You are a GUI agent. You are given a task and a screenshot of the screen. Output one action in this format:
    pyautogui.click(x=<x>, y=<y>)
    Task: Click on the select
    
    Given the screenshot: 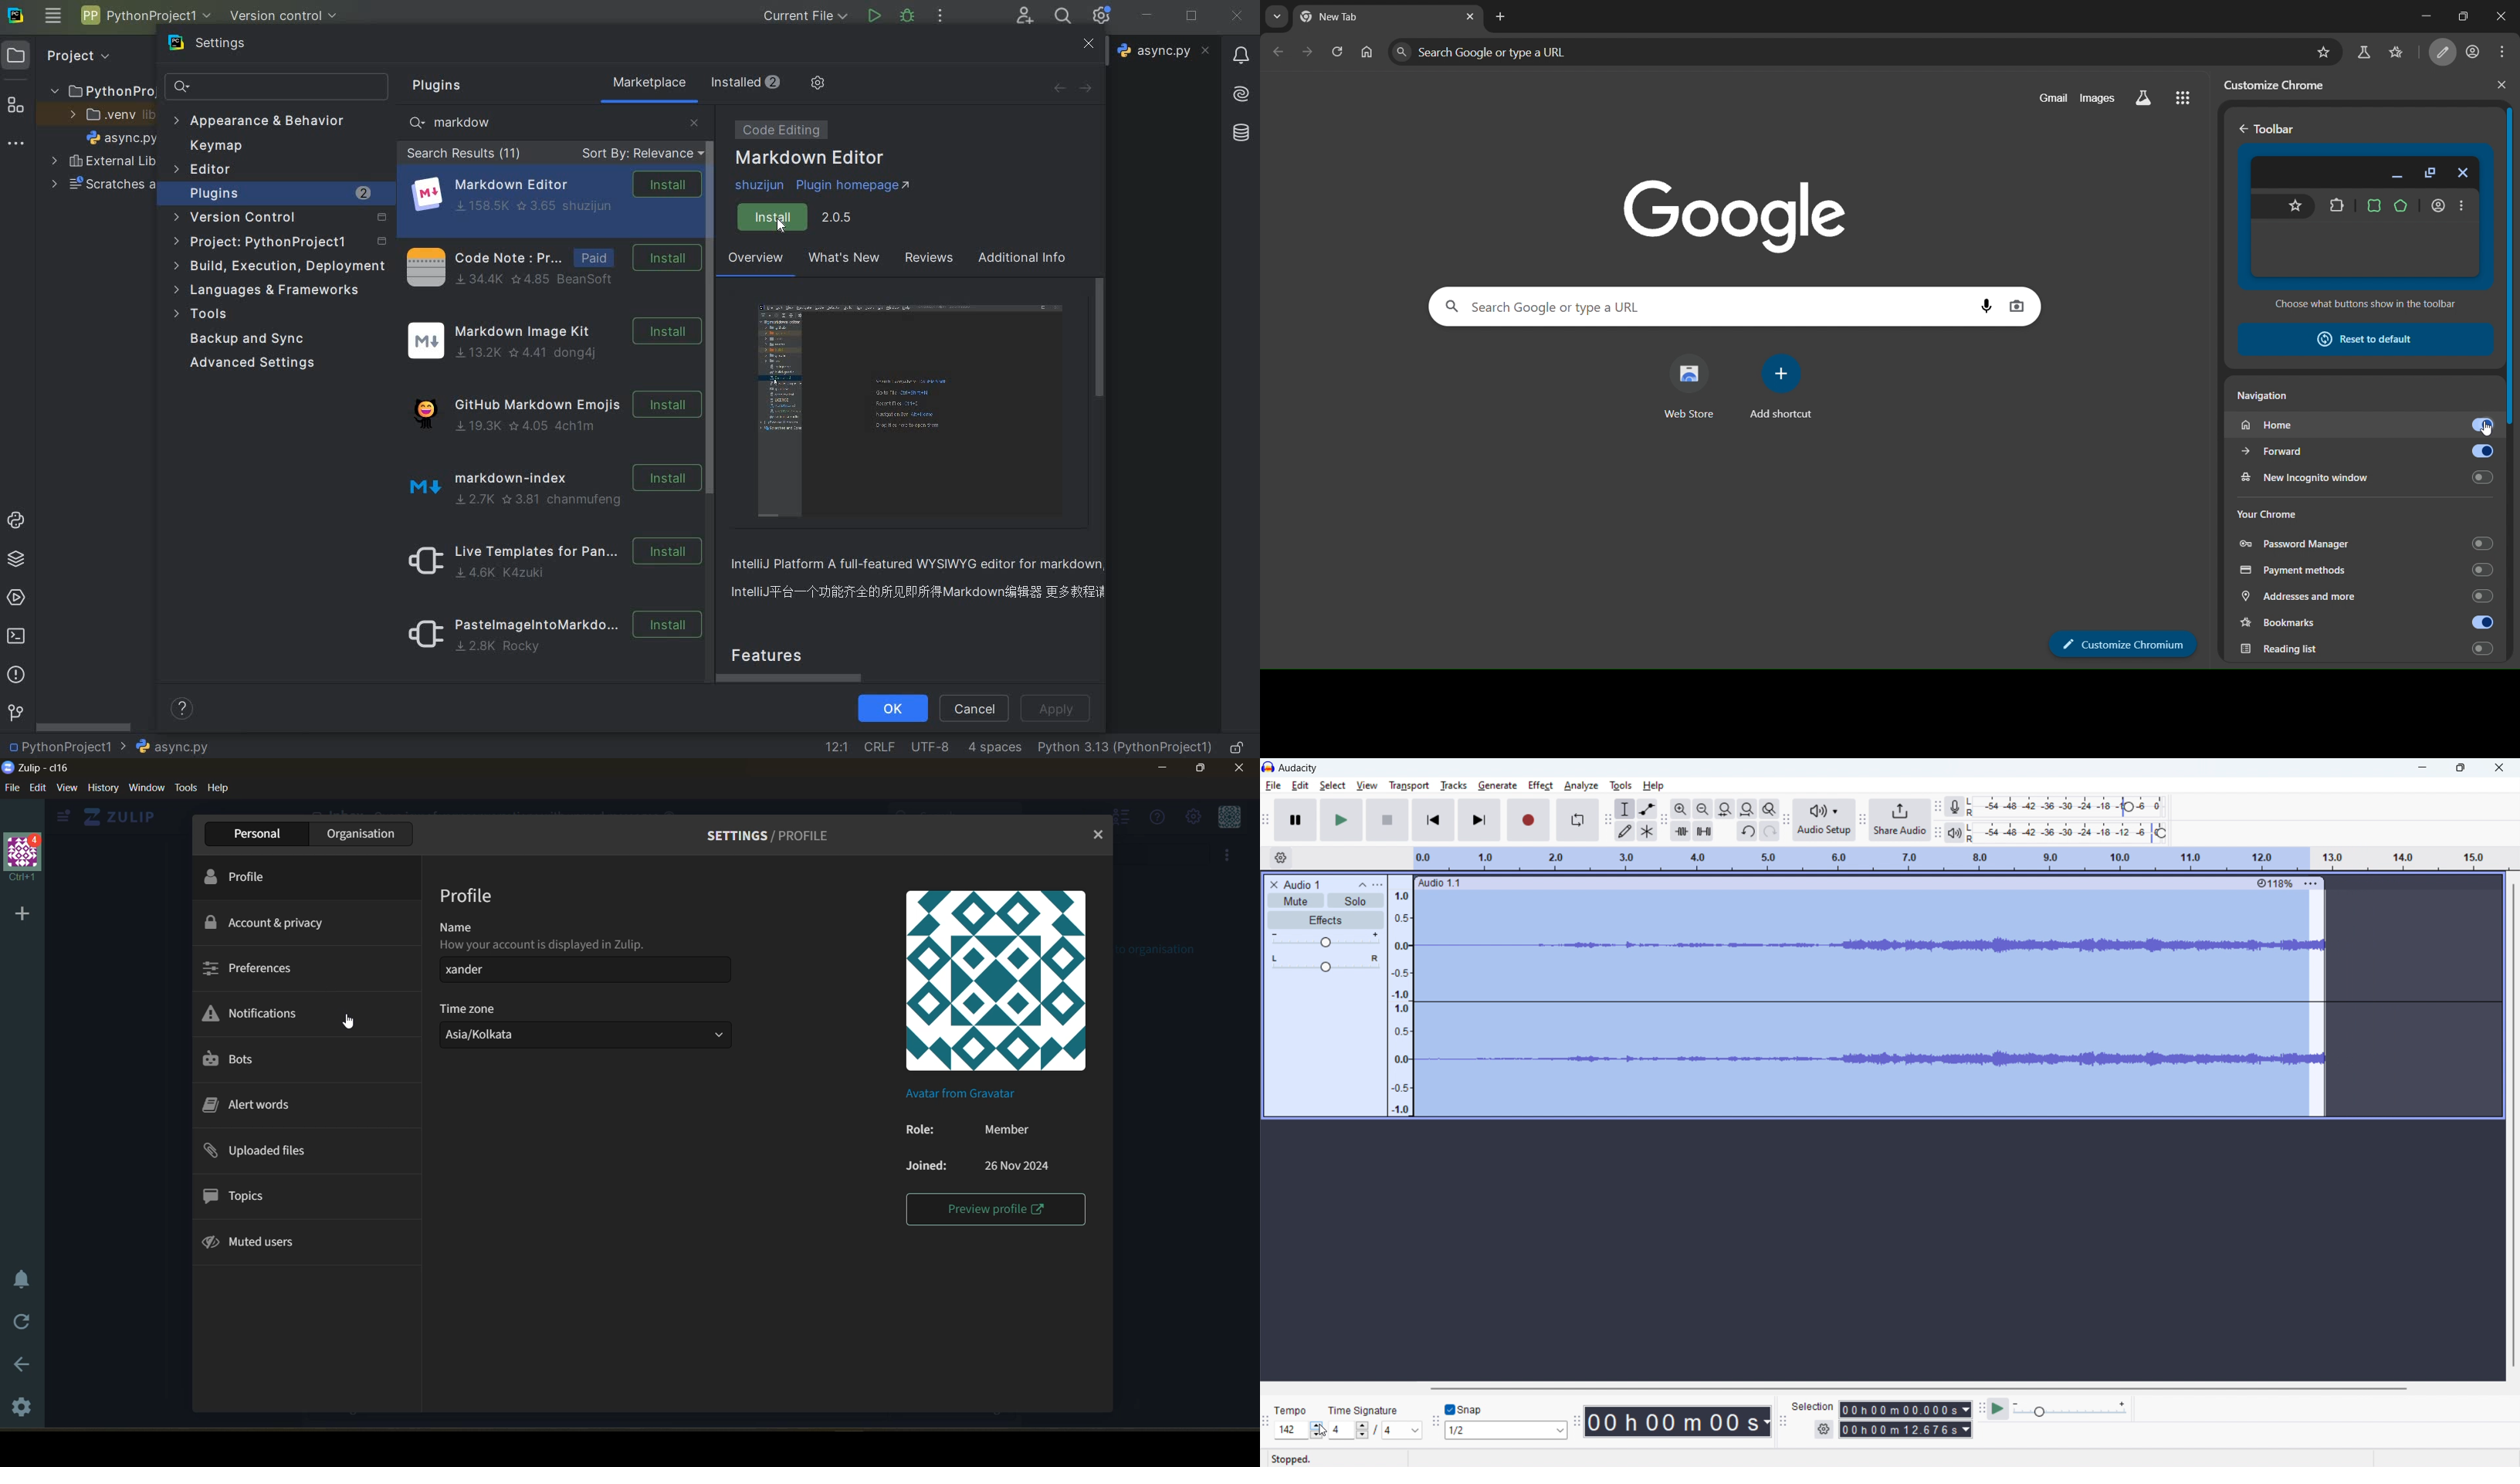 What is the action you would take?
    pyautogui.click(x=1332, y=785)
    